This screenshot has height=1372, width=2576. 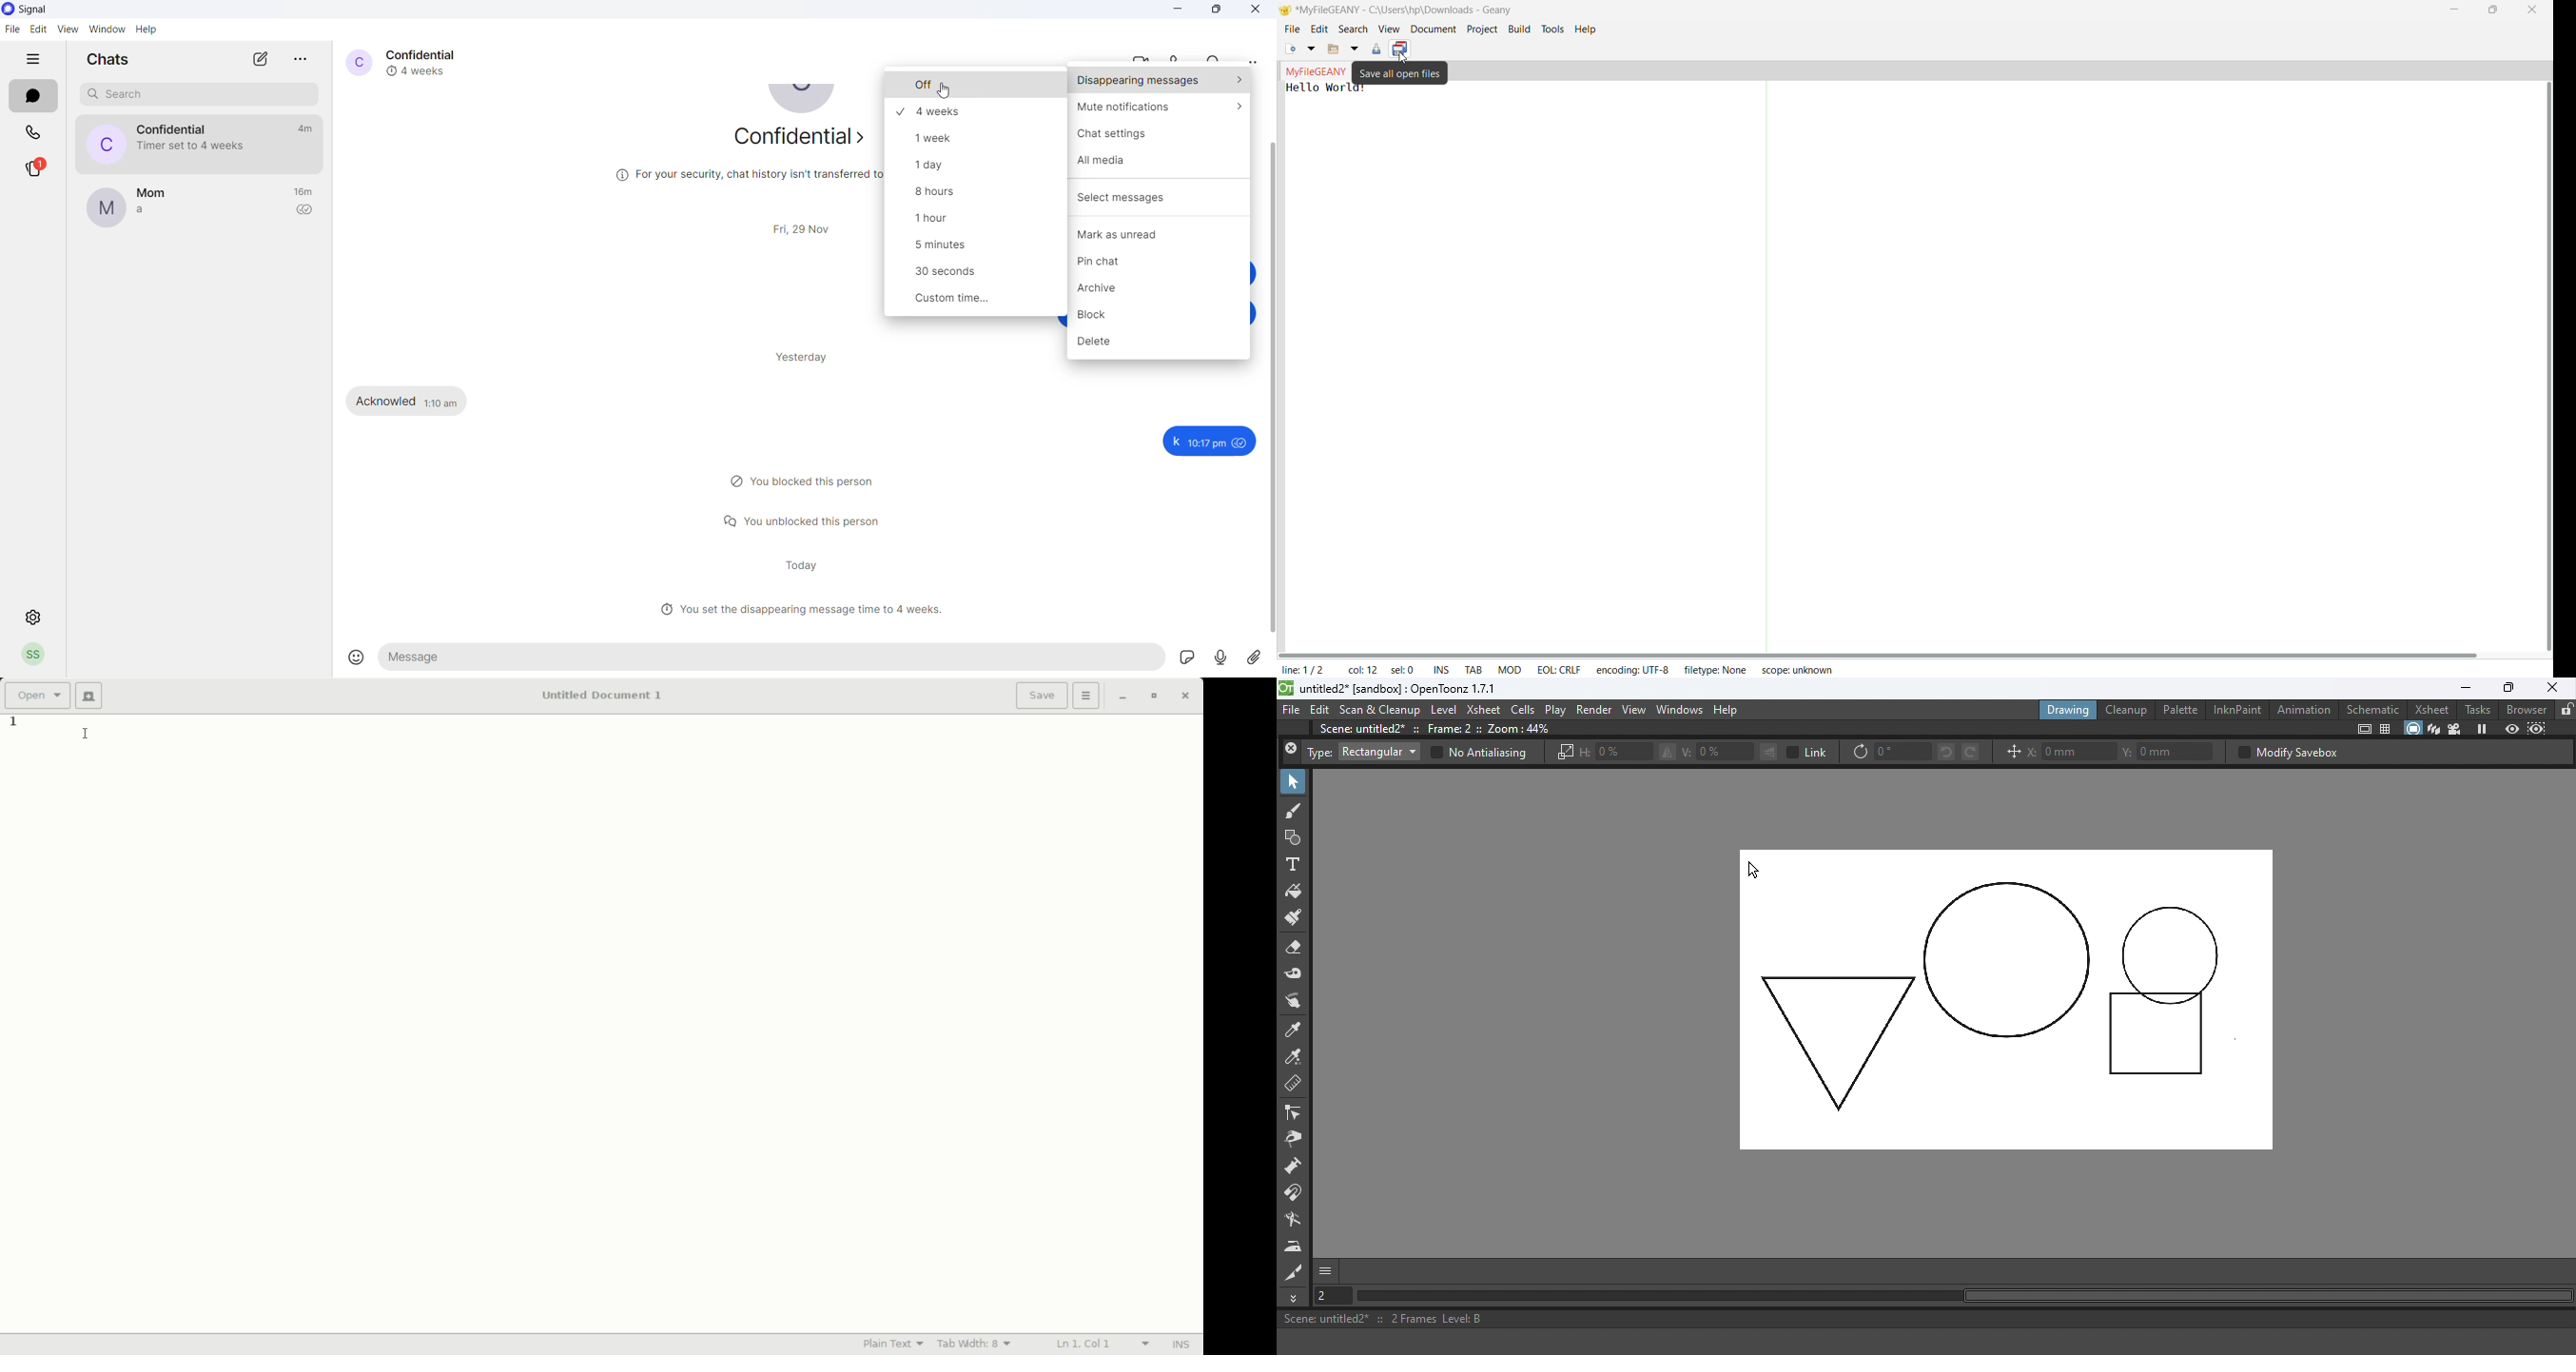 I want to click on More tools, so click(x=1296, y=1298).